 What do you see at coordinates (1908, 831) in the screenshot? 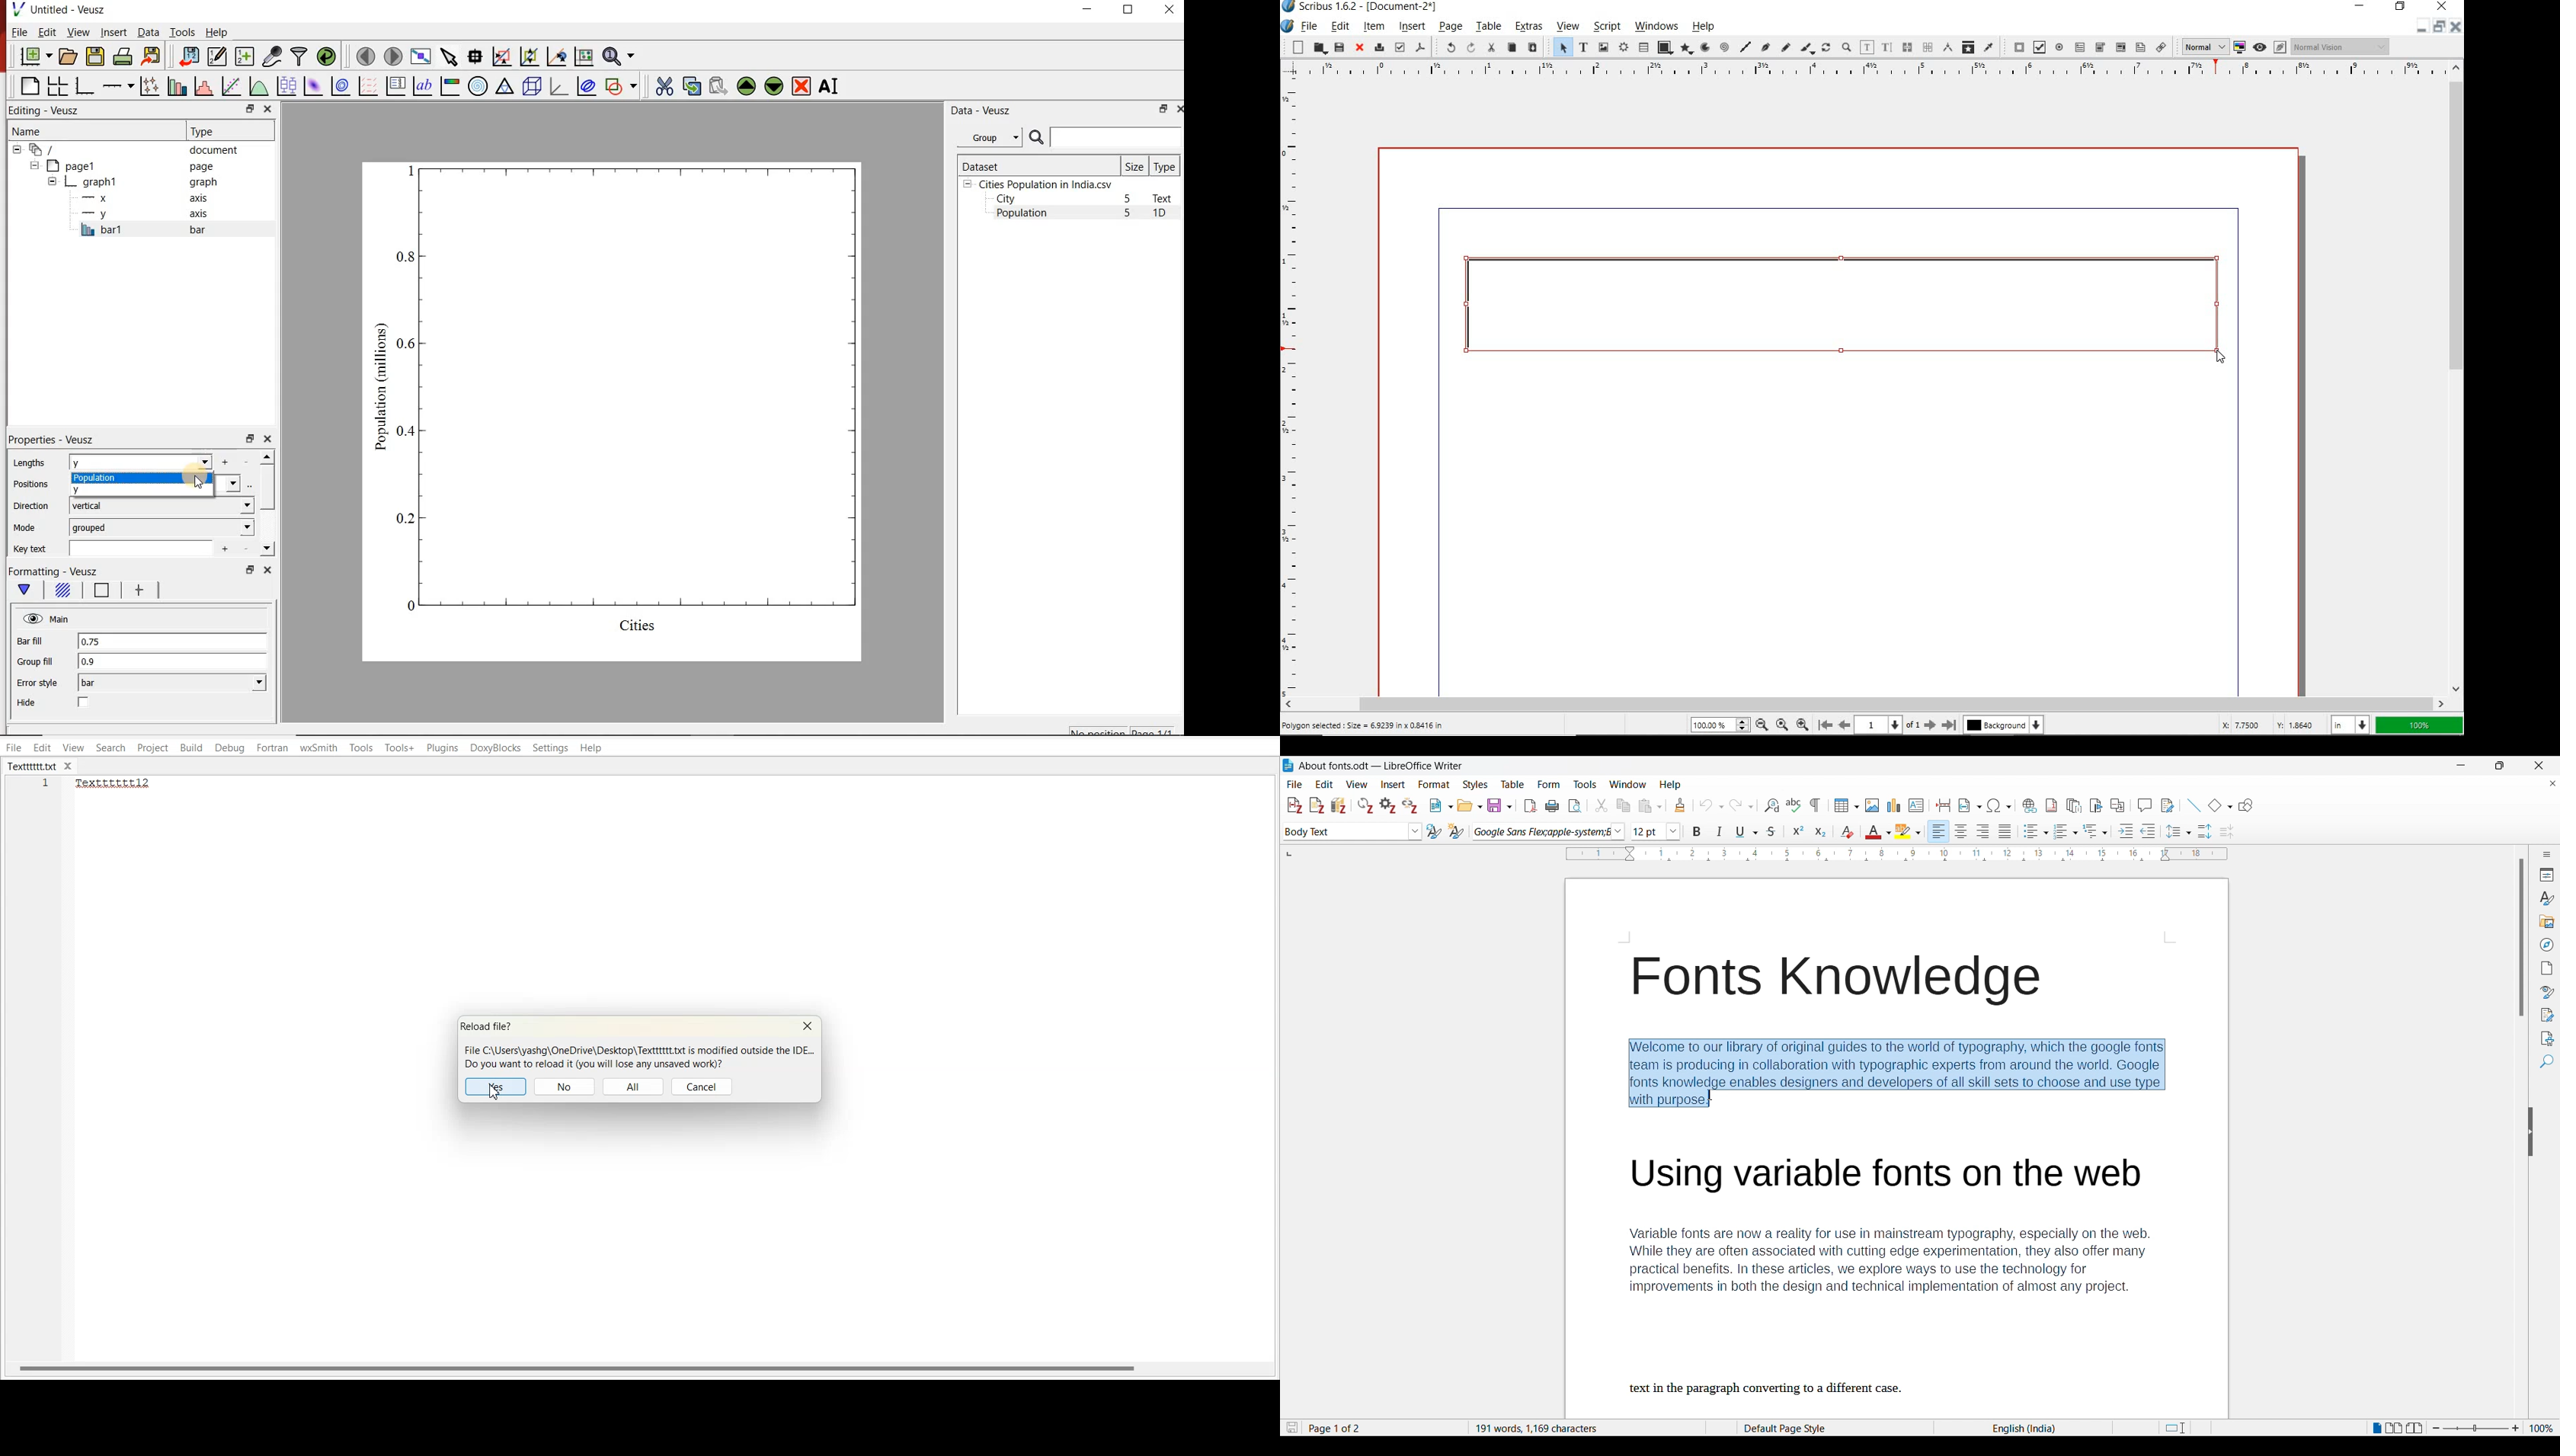
I see `Highlight color options` at bounding box center [1908, 831].